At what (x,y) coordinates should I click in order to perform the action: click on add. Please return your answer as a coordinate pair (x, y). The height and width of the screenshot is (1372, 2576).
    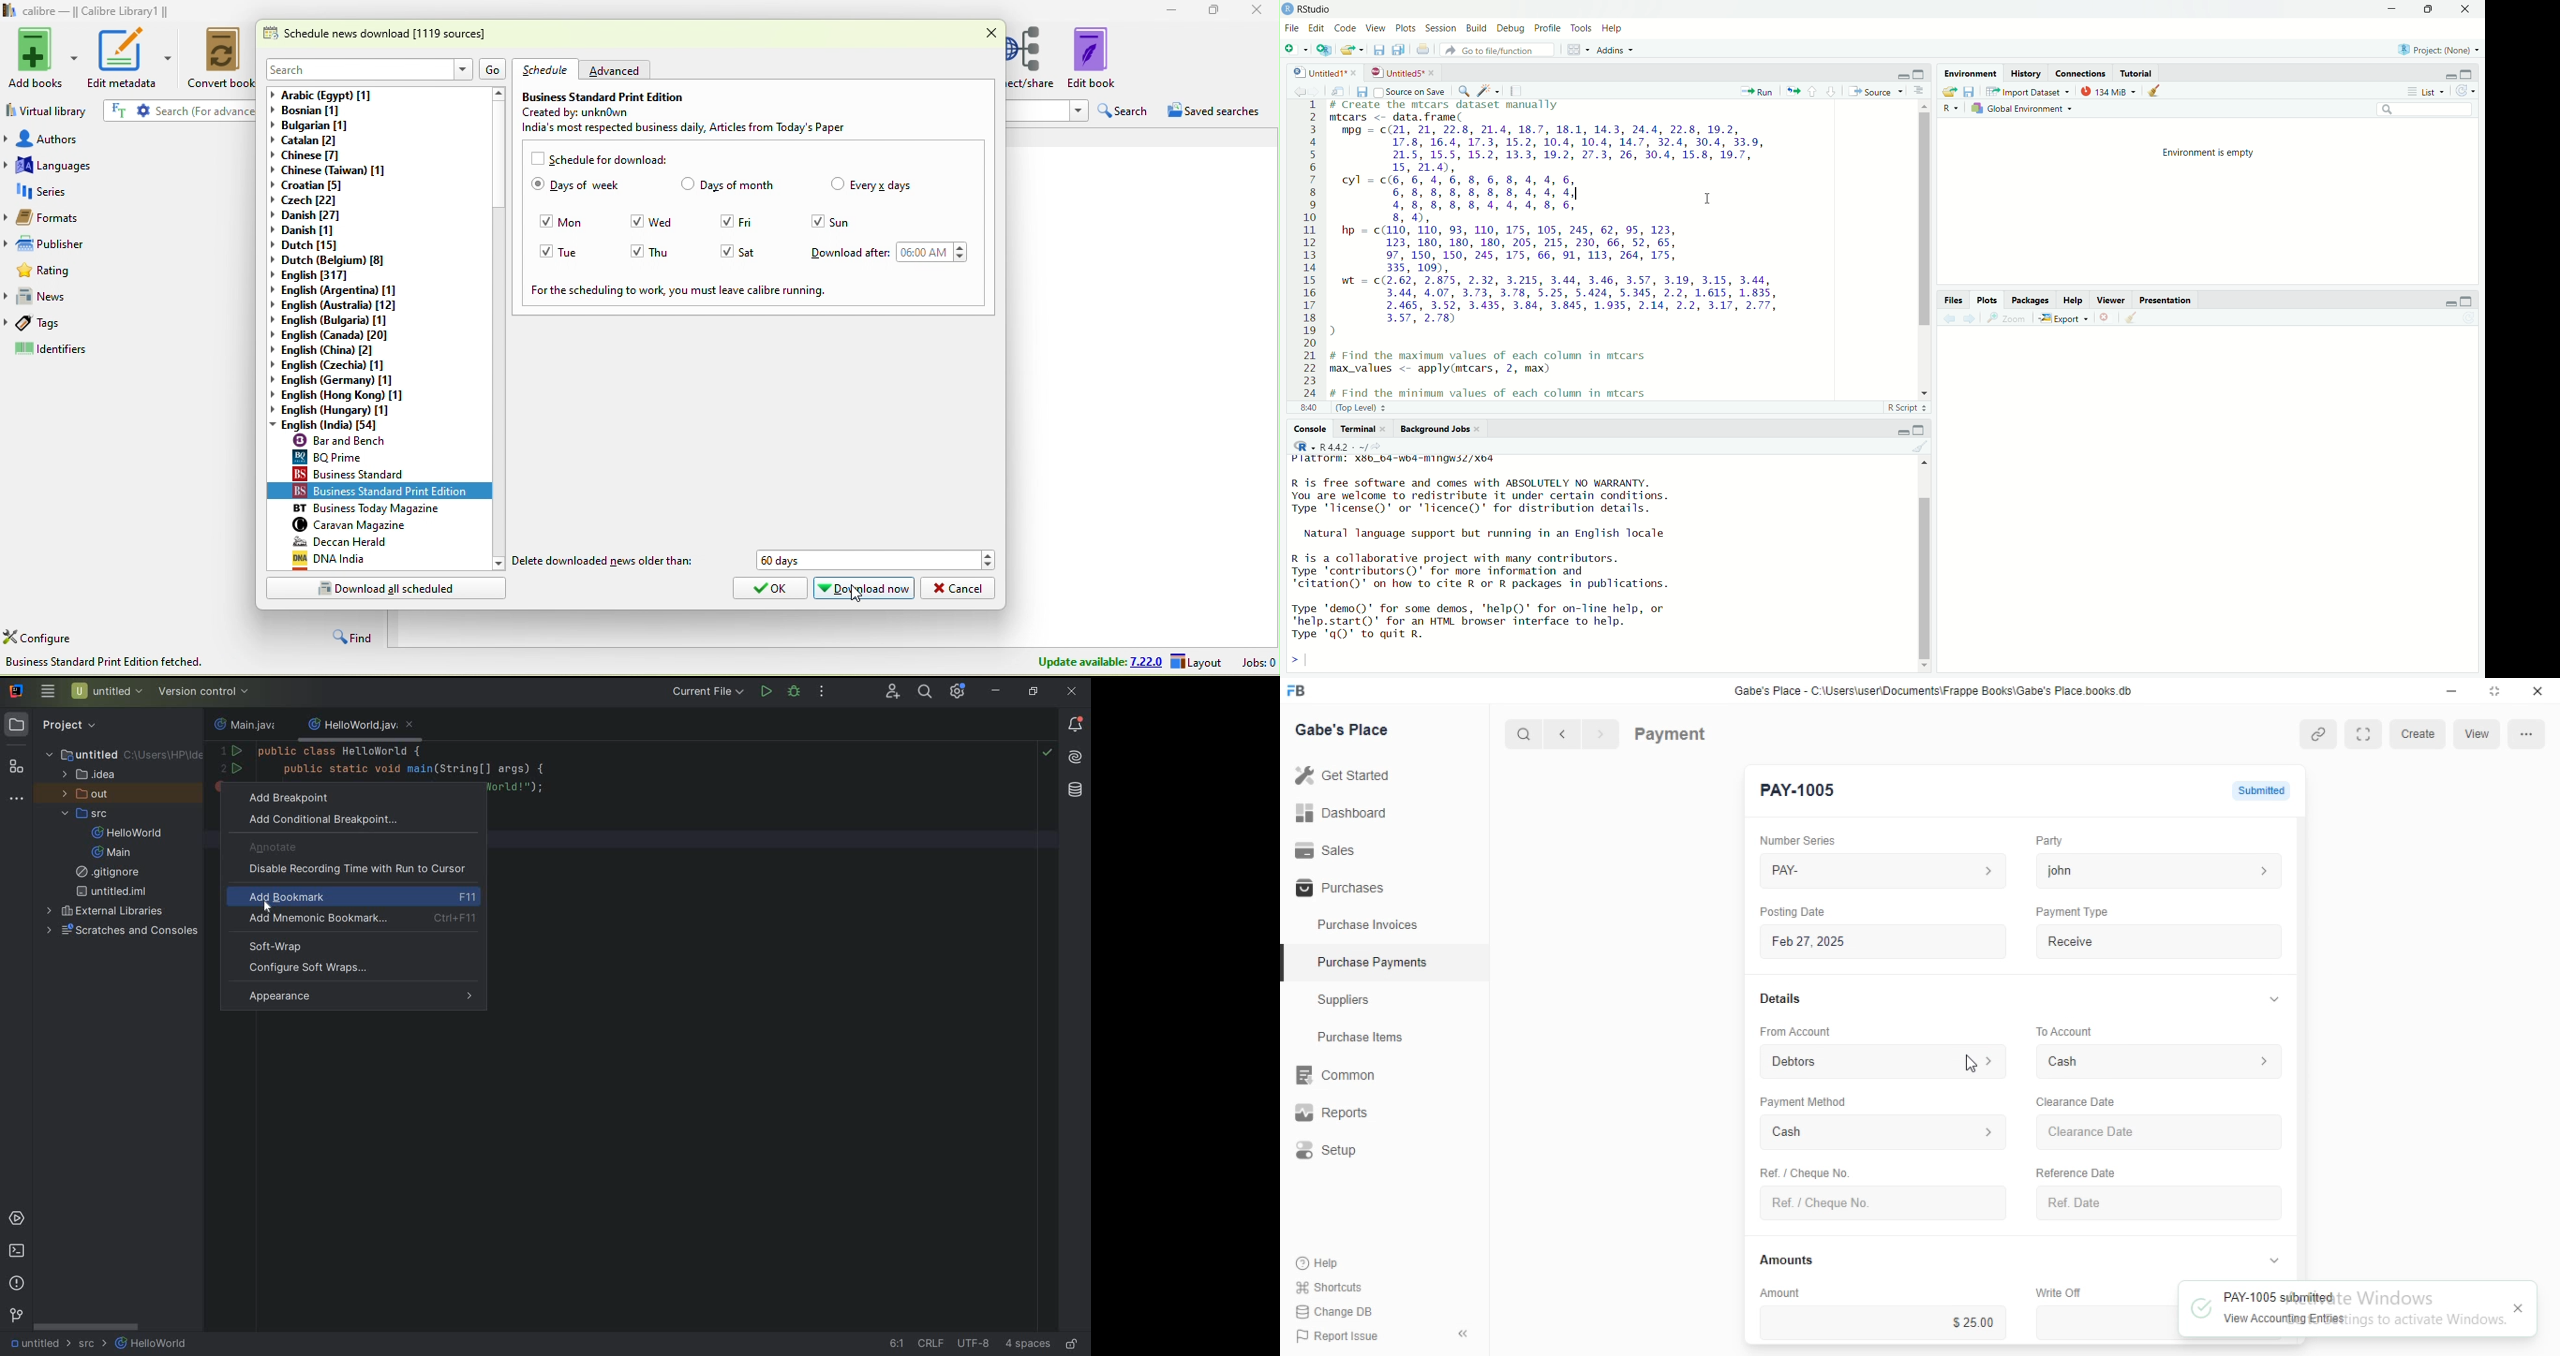
    Looking at the image, I should click on (1295, 51).